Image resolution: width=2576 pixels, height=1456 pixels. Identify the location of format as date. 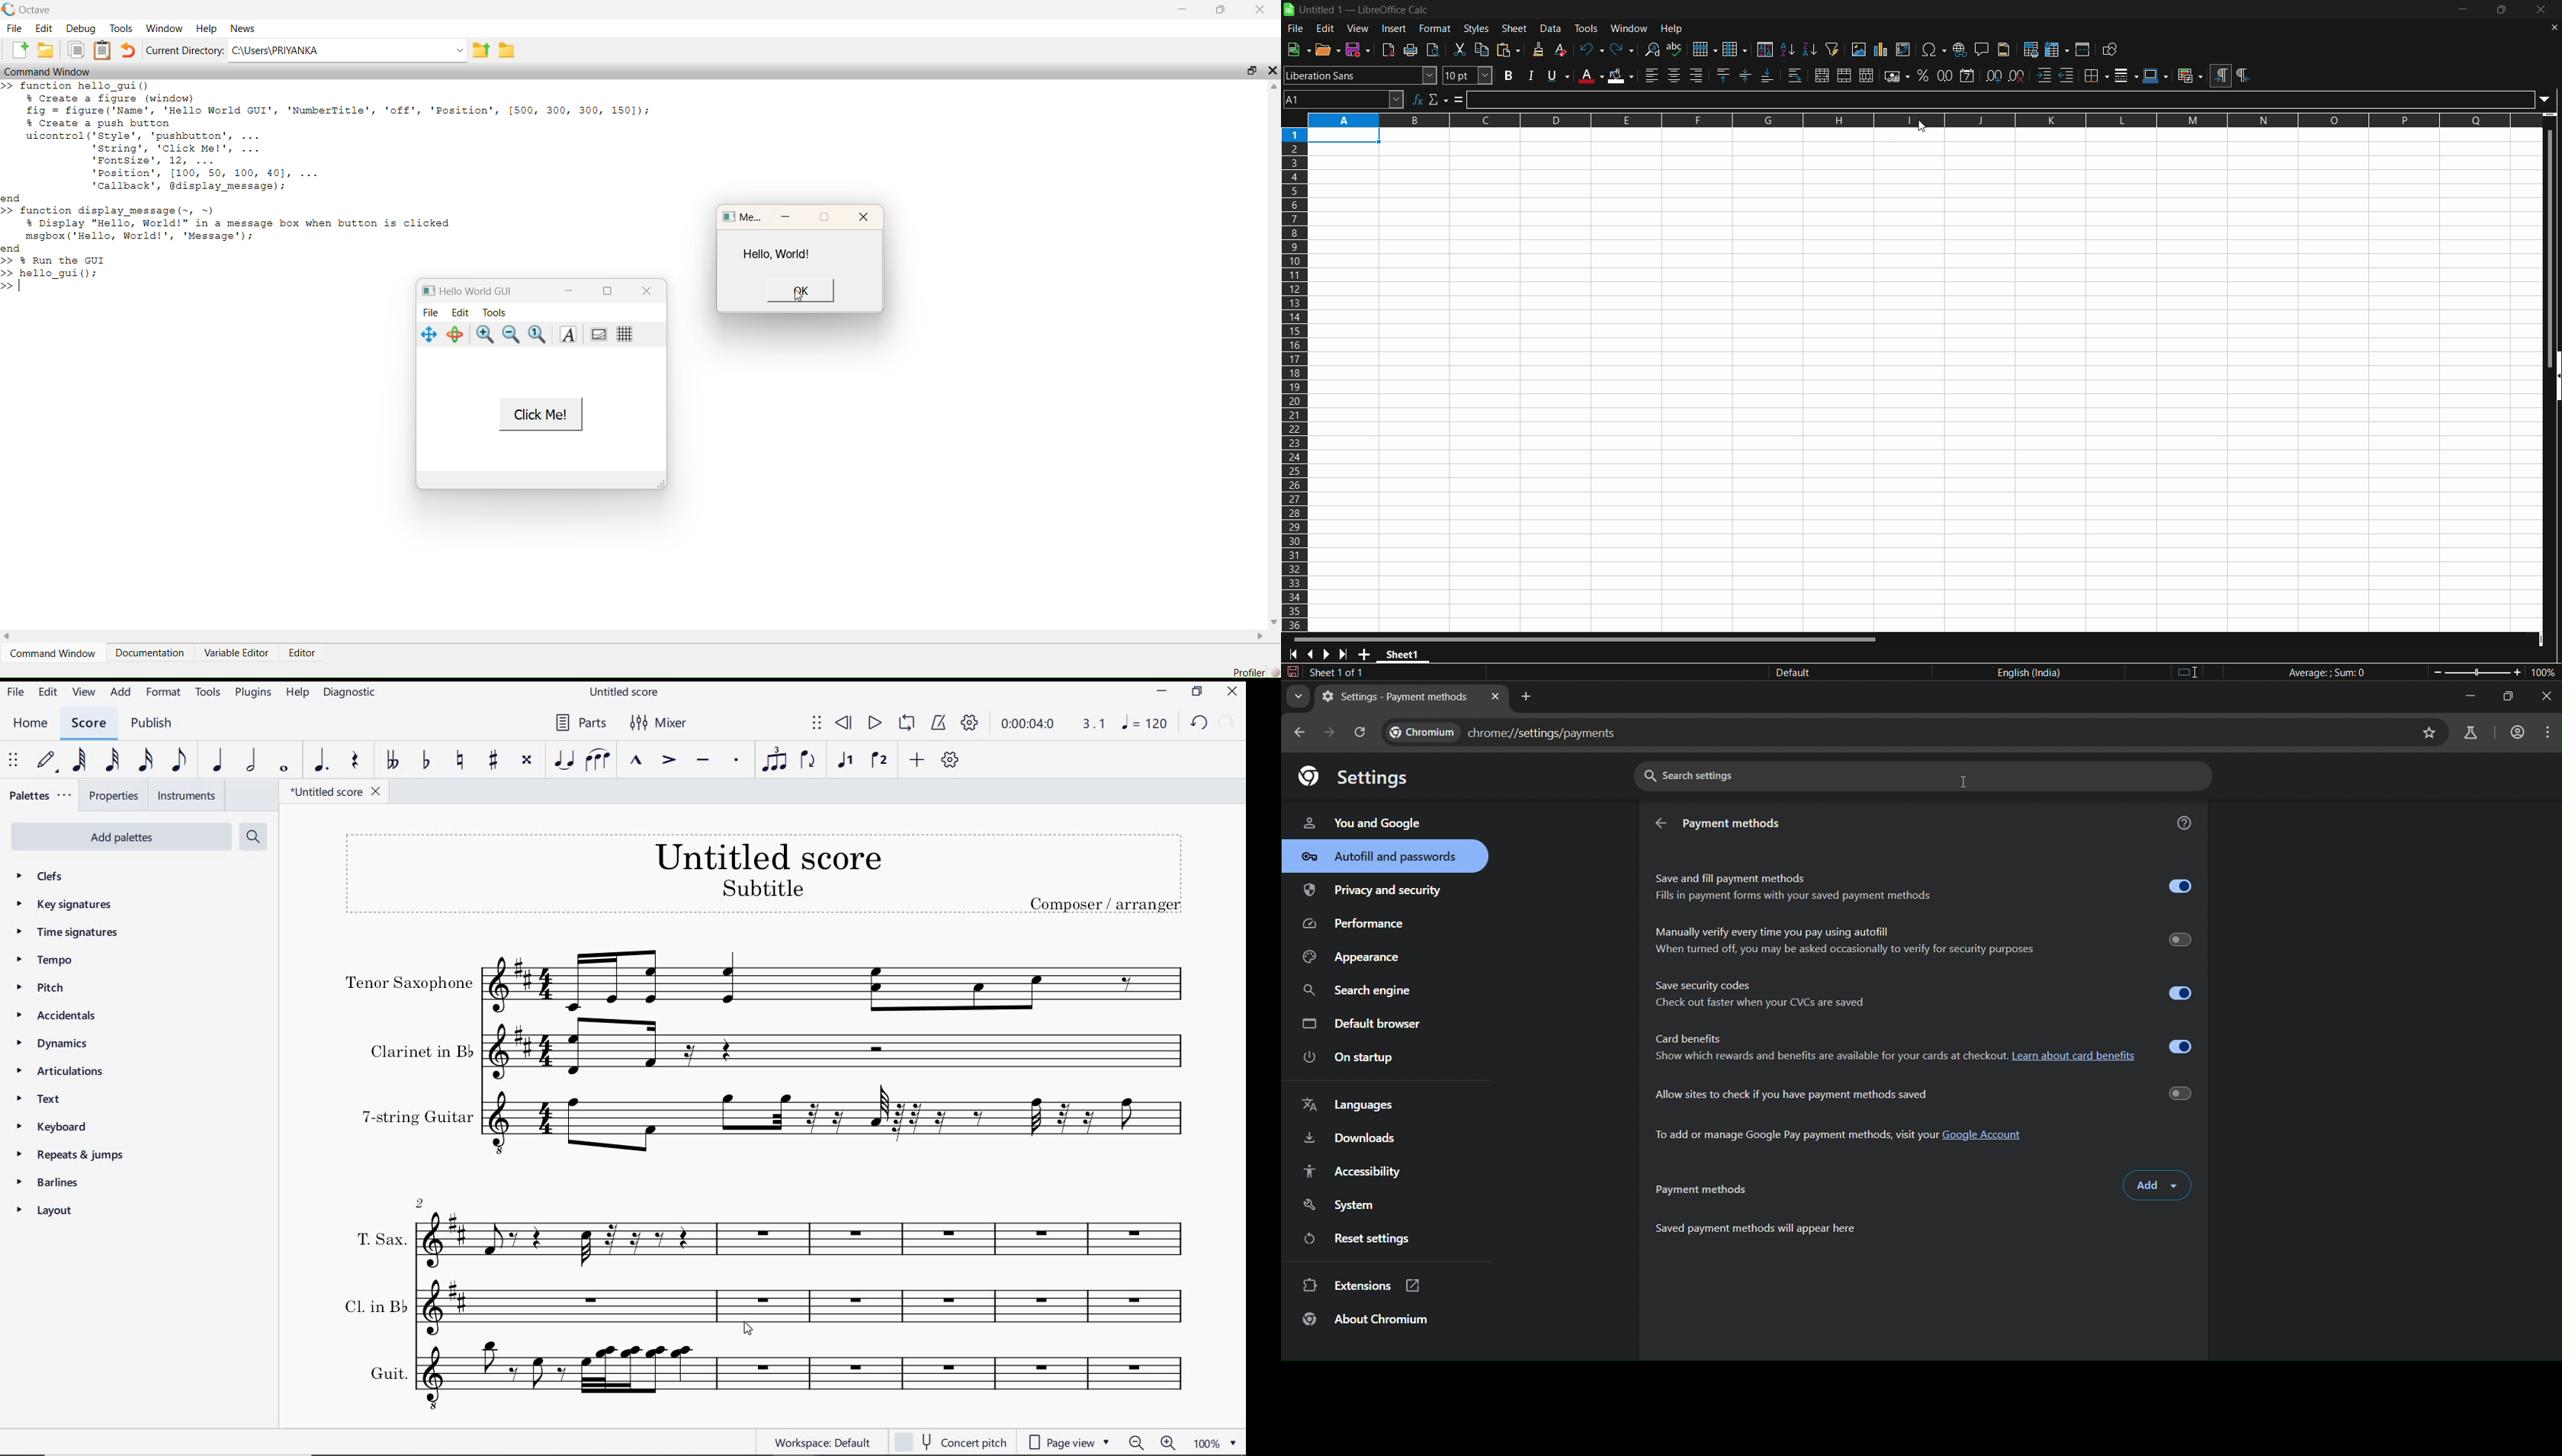
(1969, 77).